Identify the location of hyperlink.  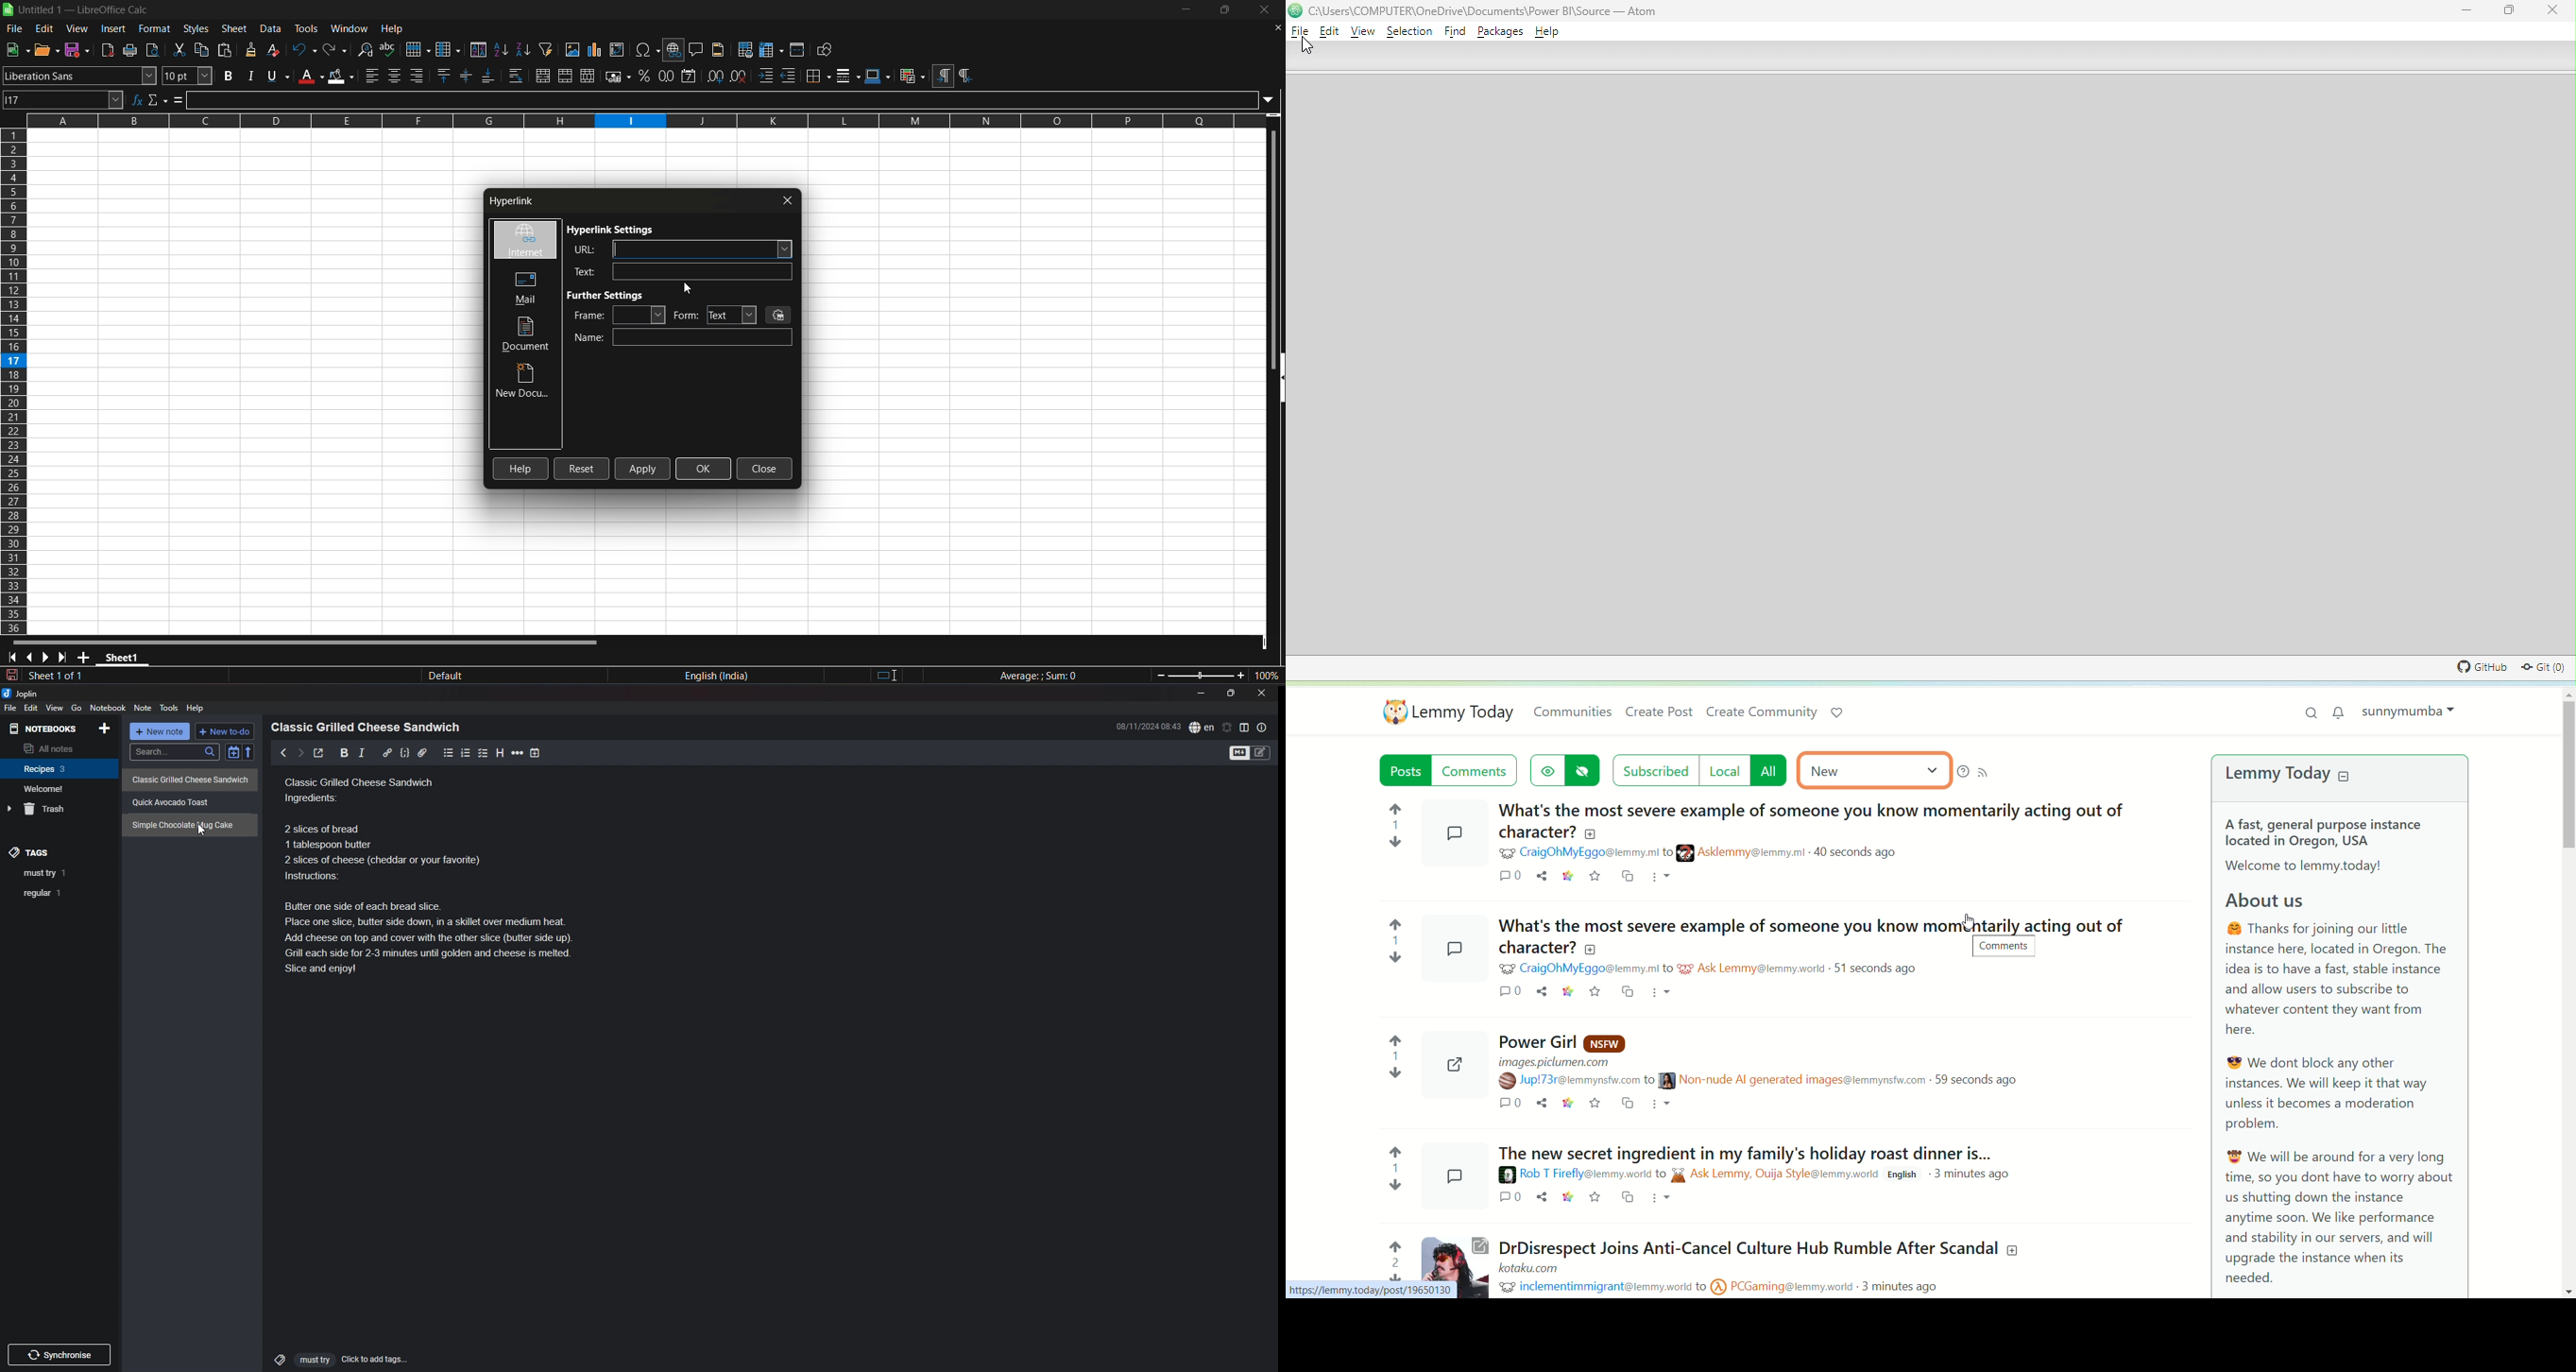
(388, 752).